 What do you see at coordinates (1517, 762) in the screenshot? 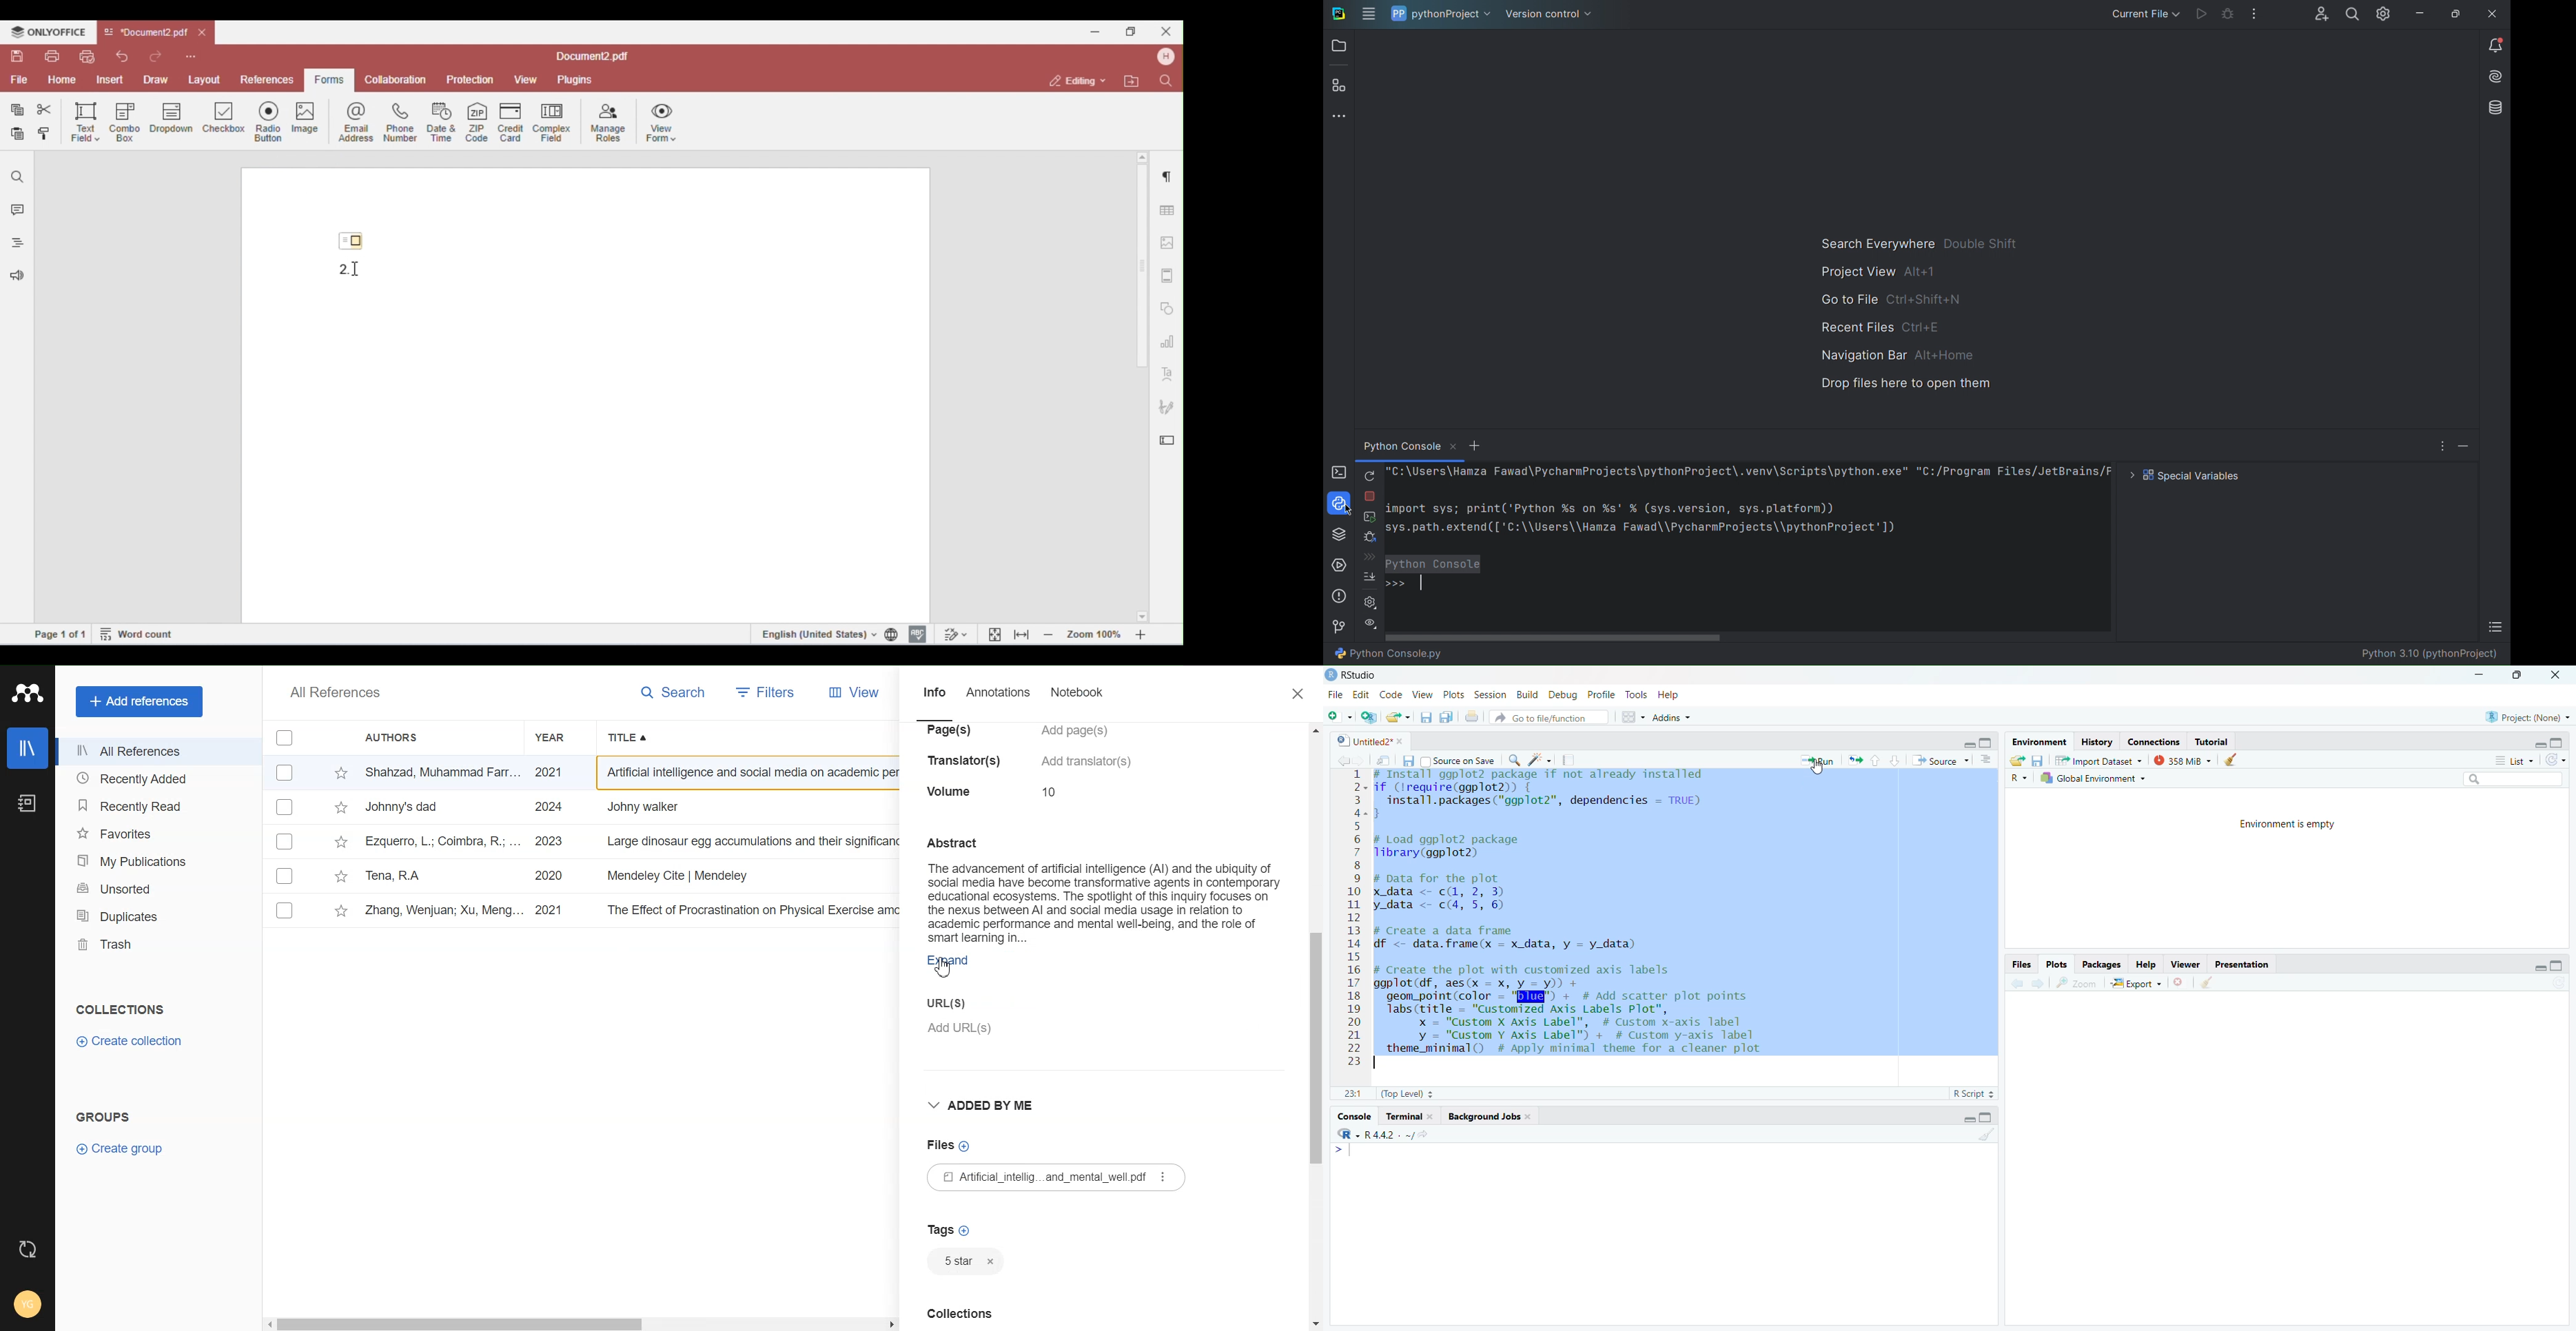
I see `search` at bounding box center [1517, 762].